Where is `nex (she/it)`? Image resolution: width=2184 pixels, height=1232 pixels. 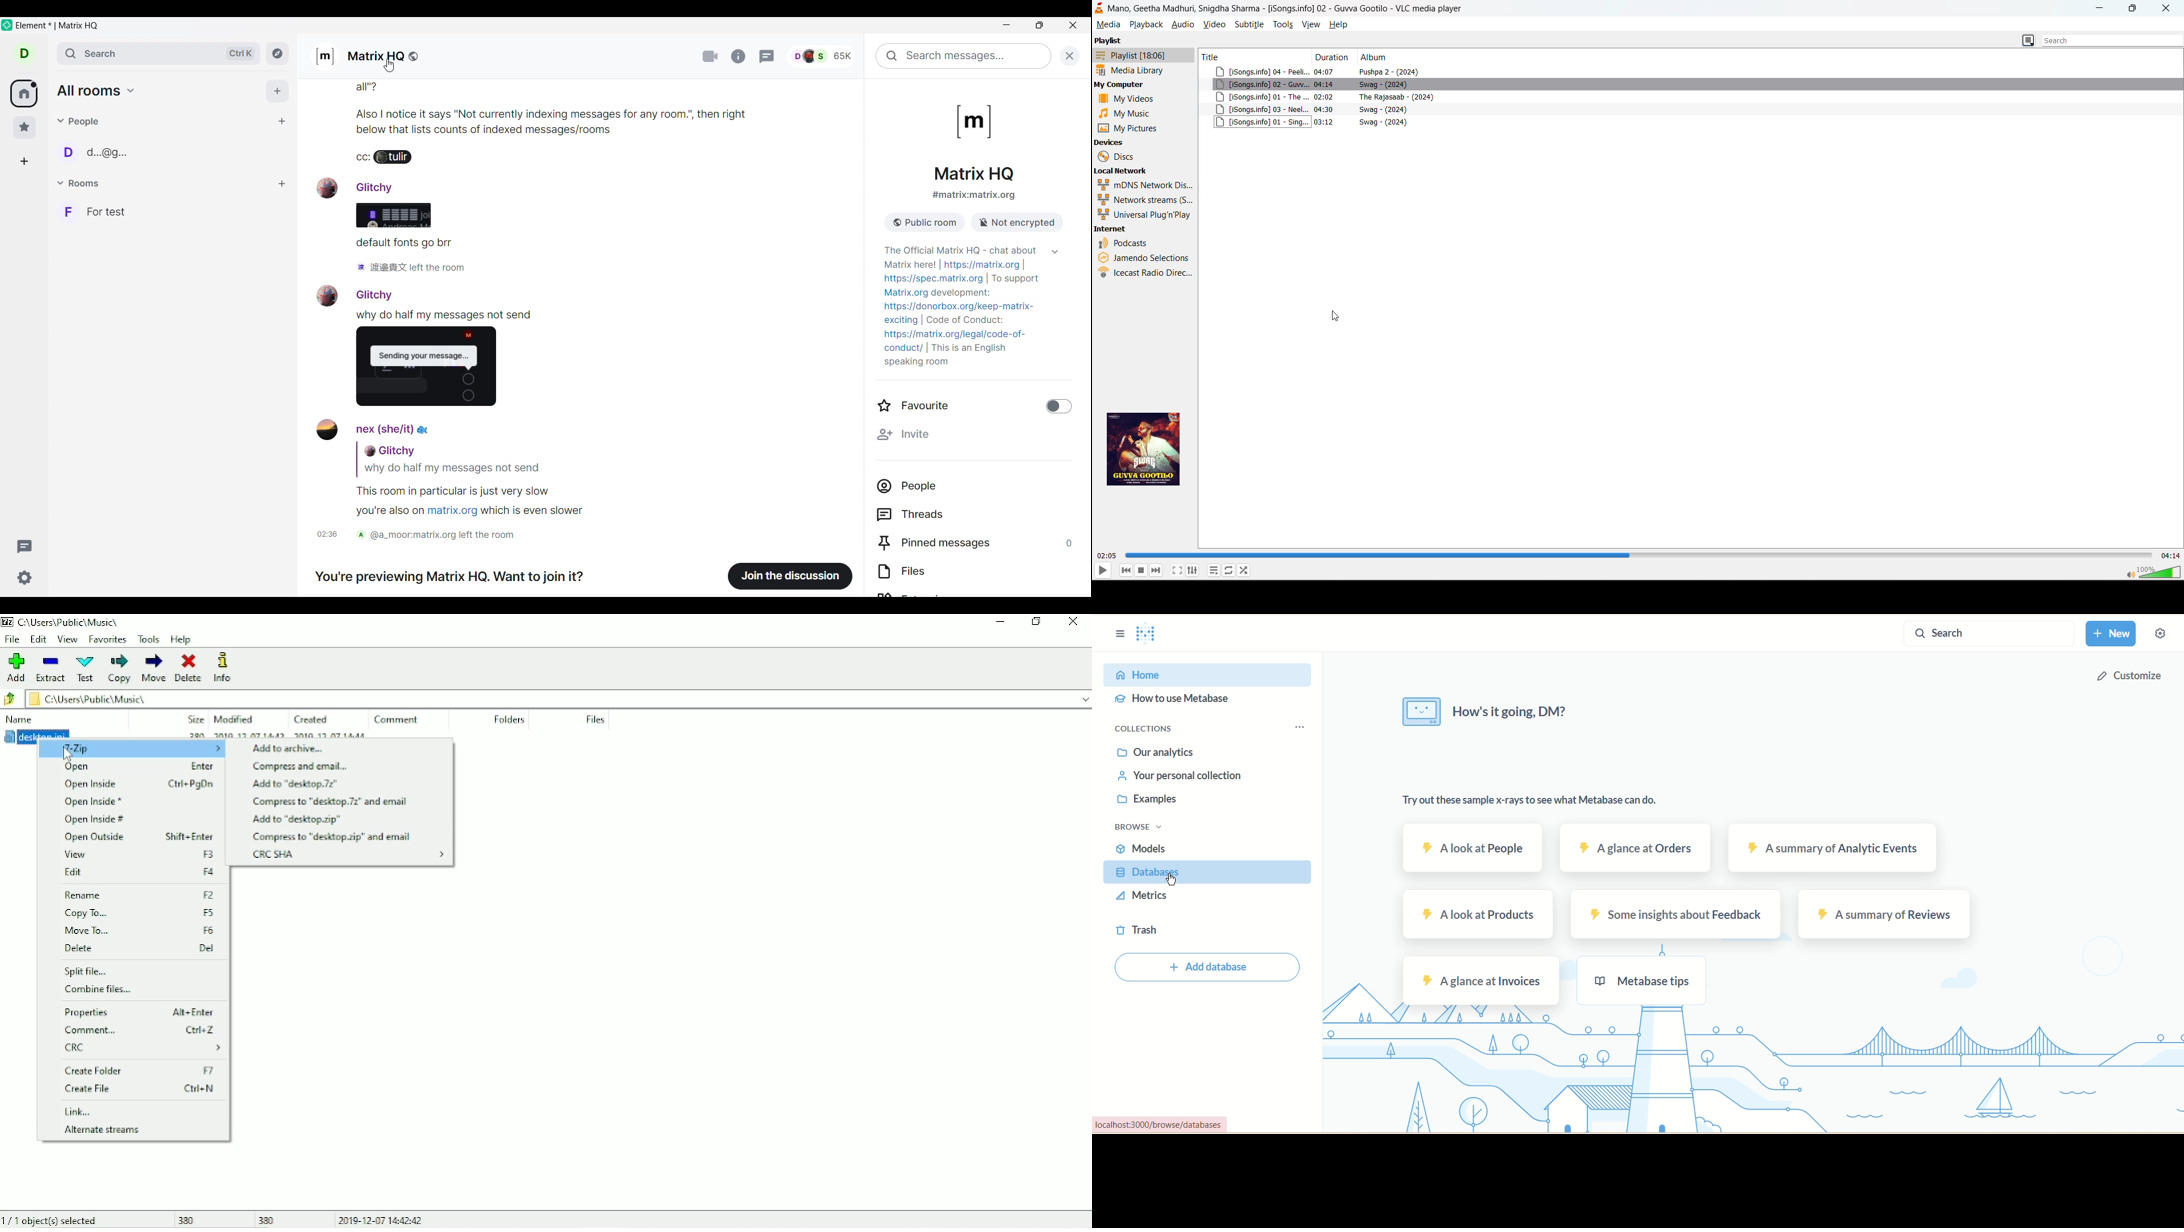 nex (she/it) is located at coordinates (376, 430).